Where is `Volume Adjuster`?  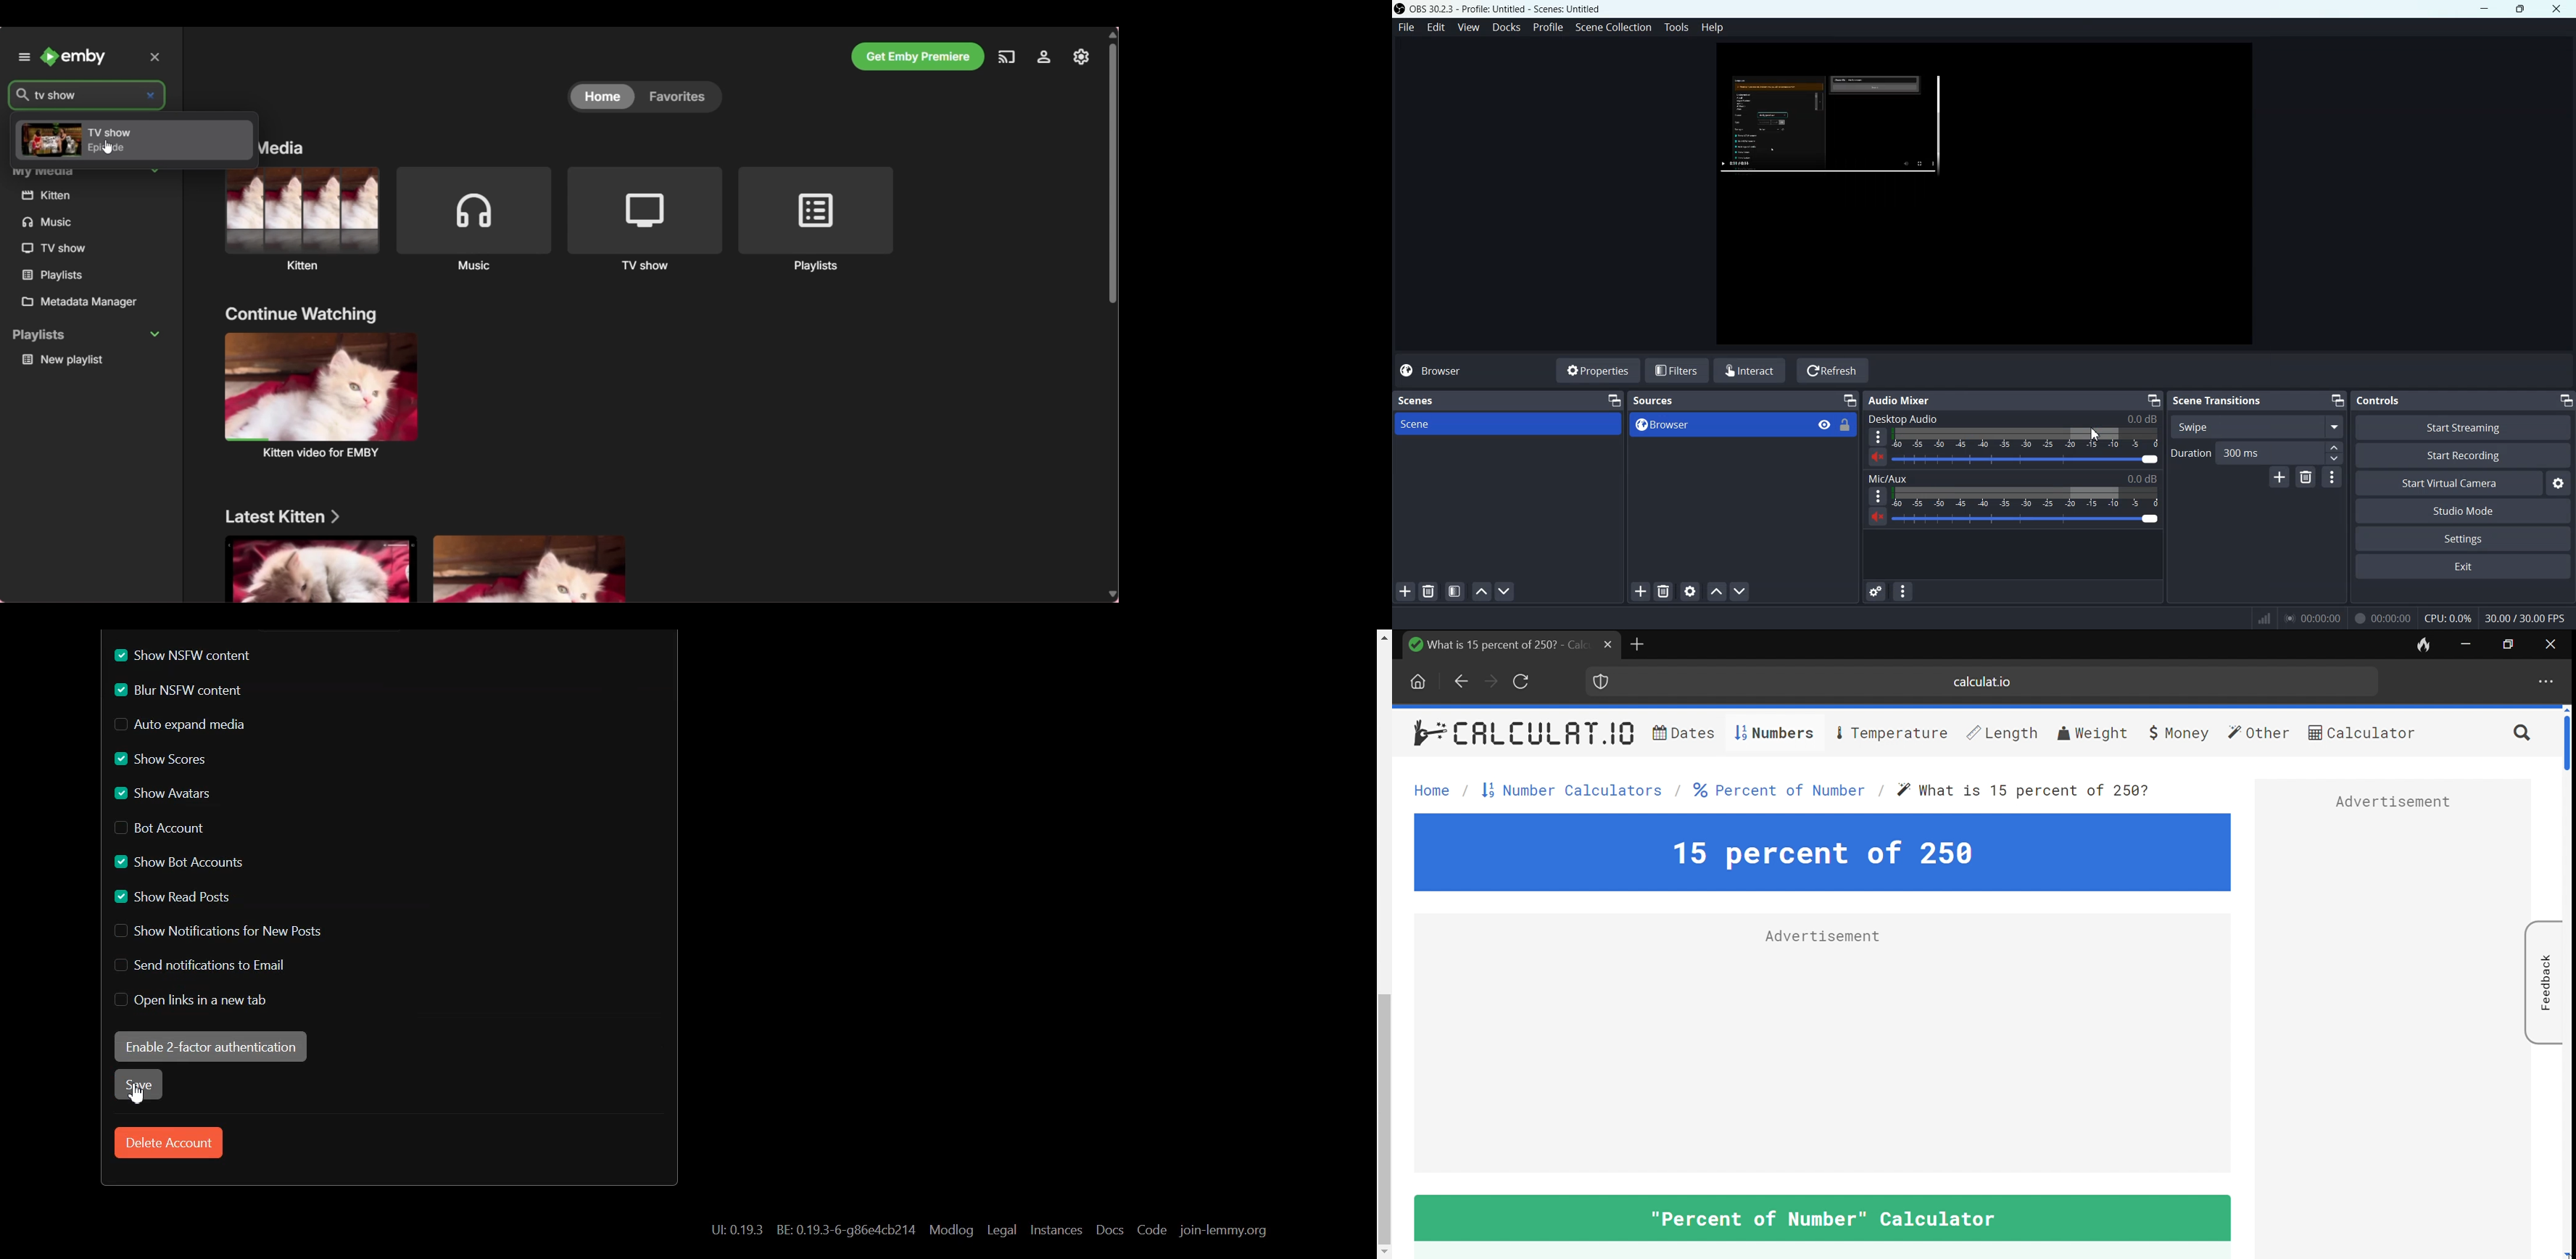 Volume Adjuster is located at coordinates (2029, 459).